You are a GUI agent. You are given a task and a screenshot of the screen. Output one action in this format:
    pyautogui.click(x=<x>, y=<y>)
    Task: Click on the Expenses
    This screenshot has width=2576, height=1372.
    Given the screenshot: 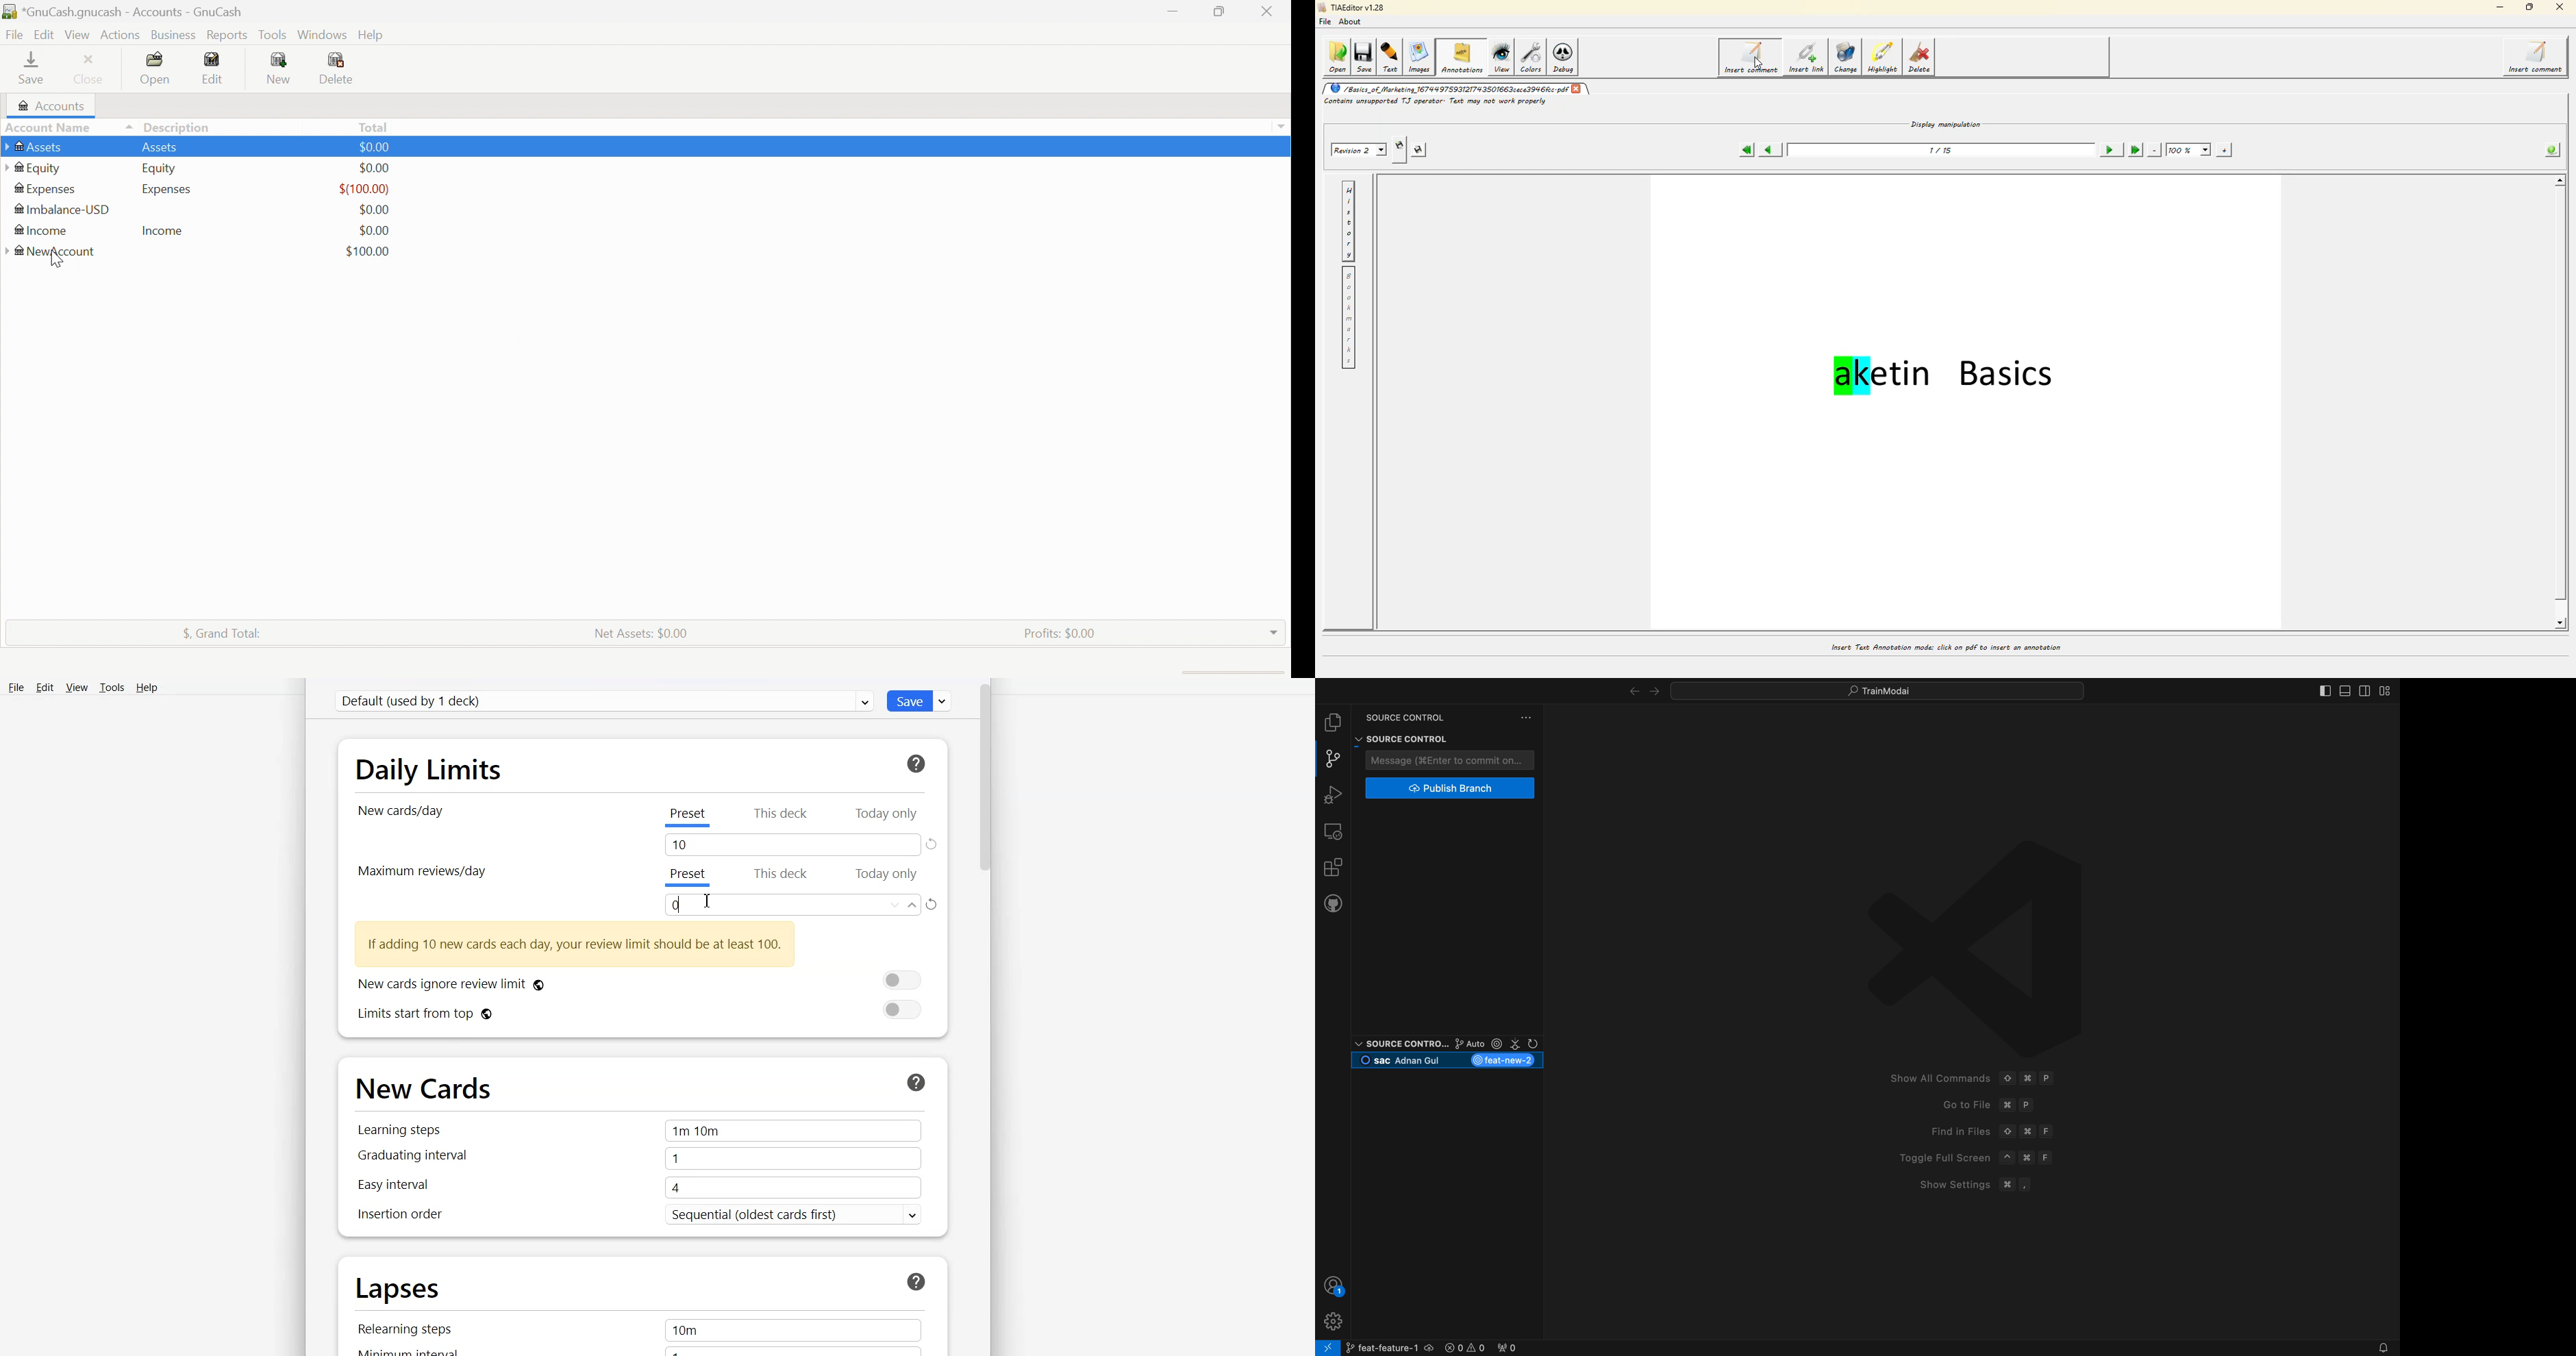 What is the action you would take?
    pyautogui.click(x=46, y=188)
    